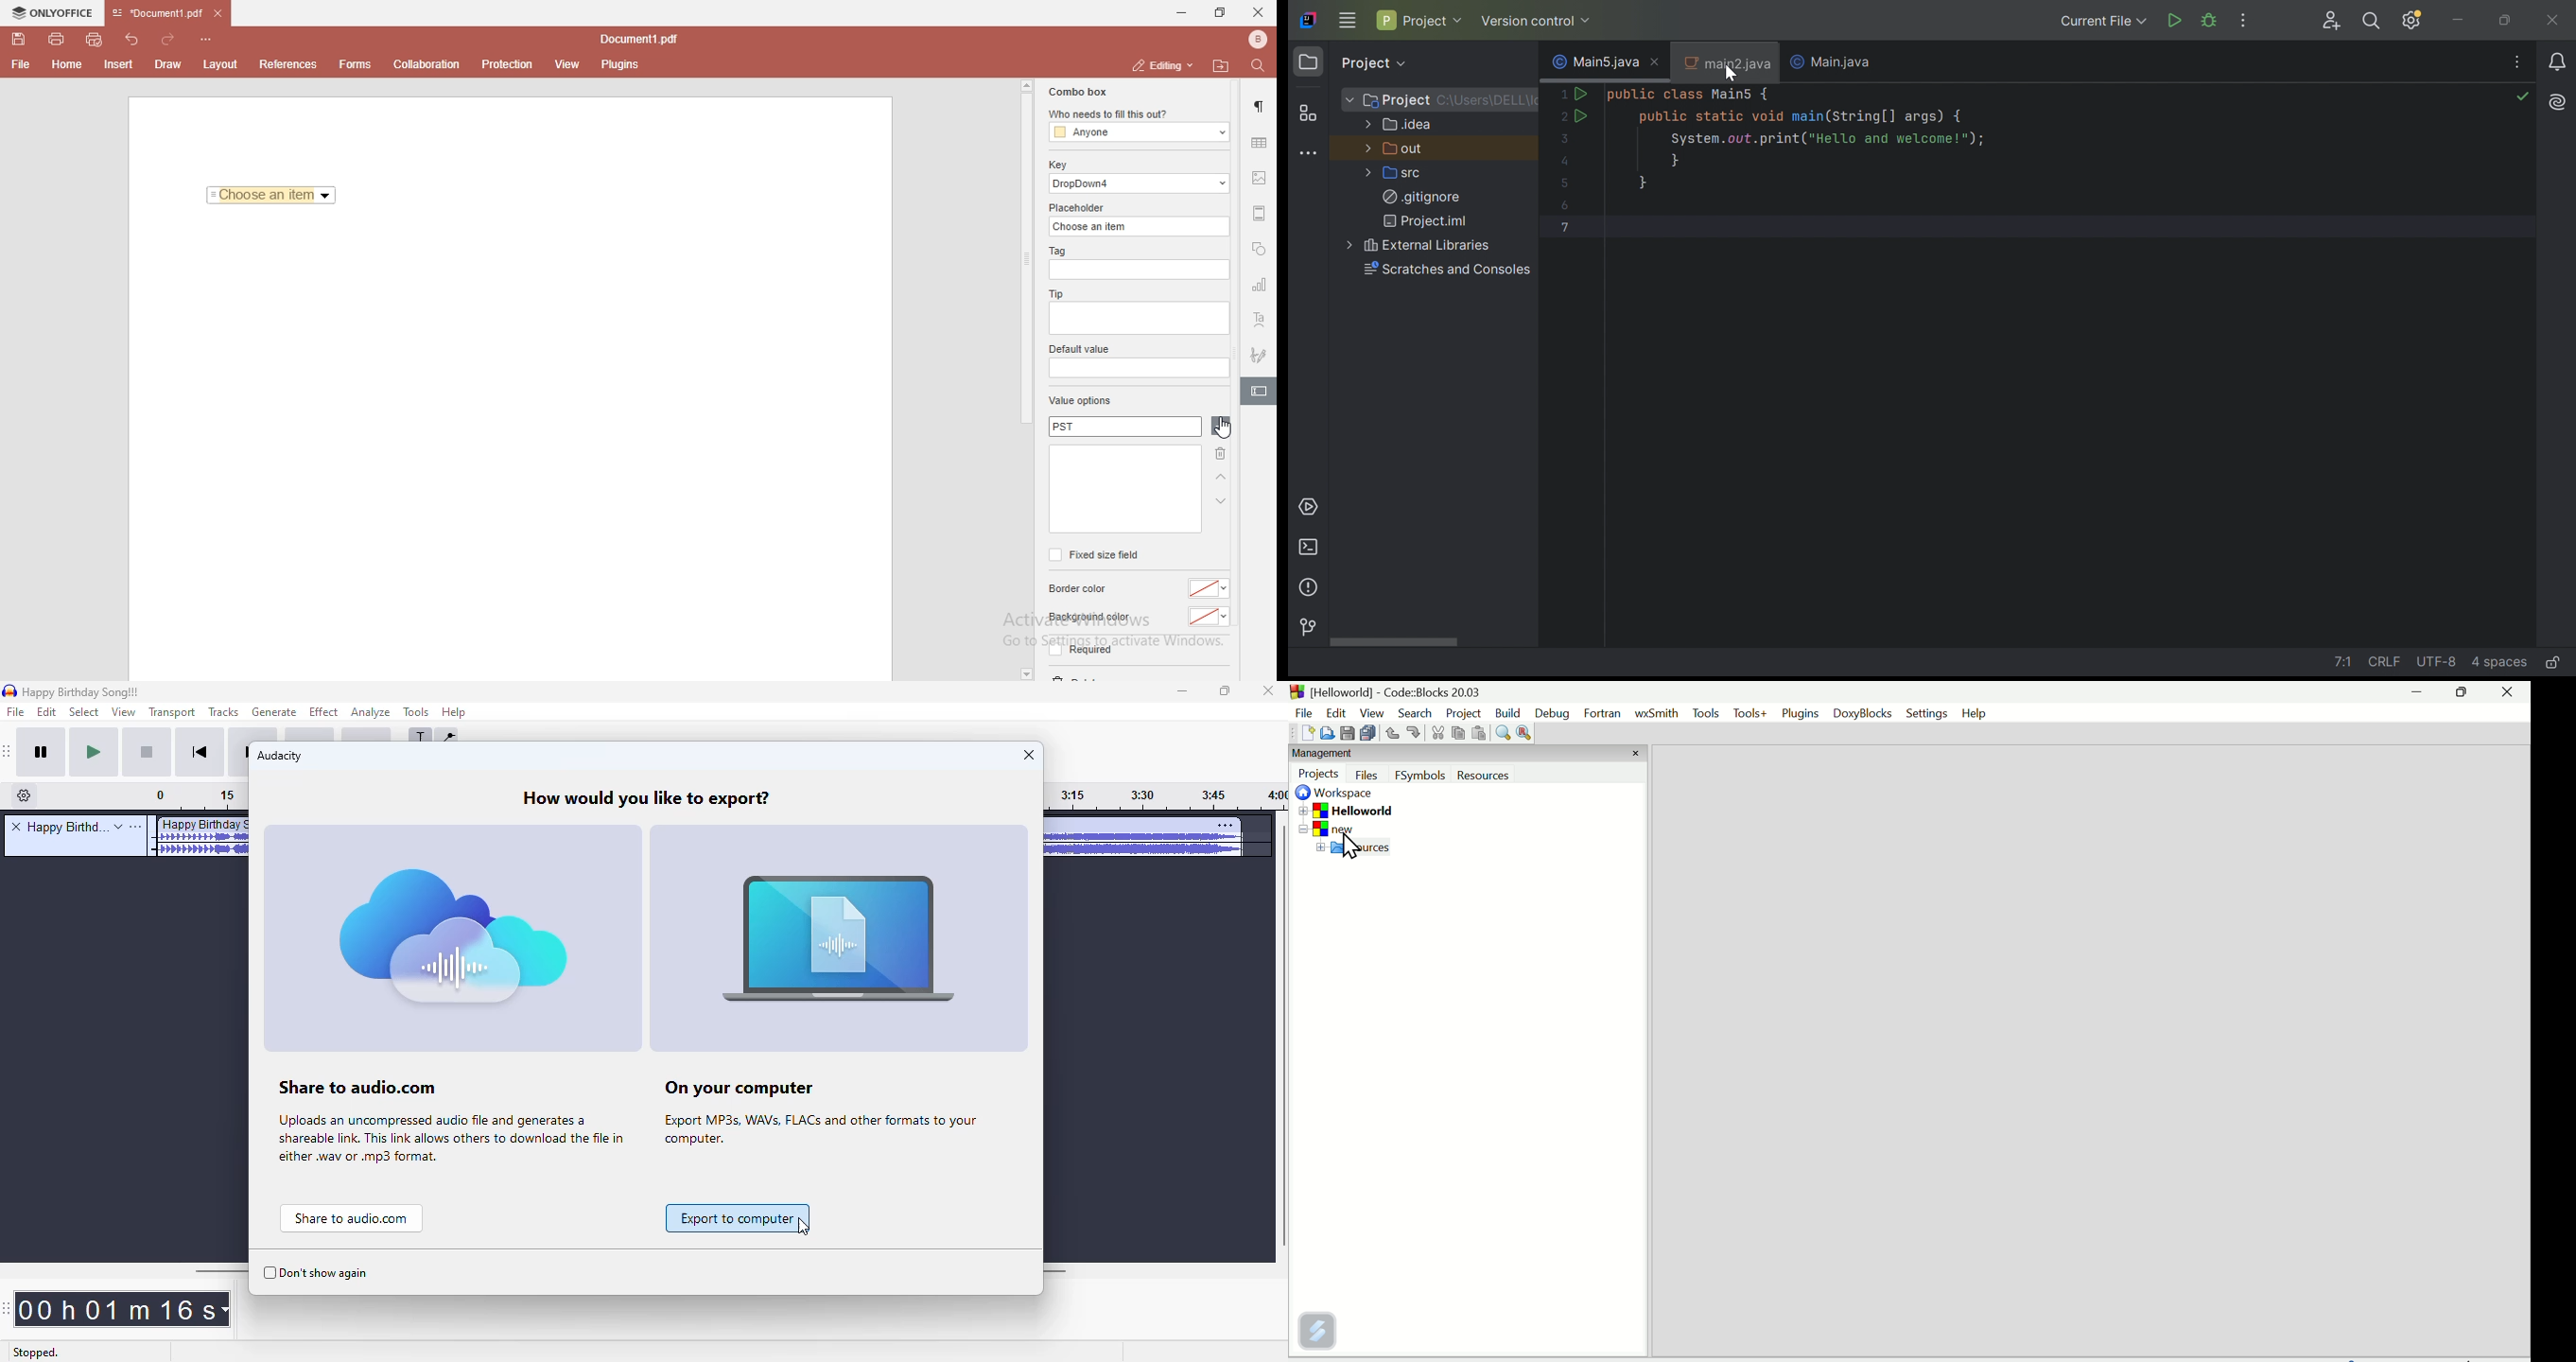 The width and height of the screenshot is (2576, 1372). I want to click on placeholder, so click(1080, 208).